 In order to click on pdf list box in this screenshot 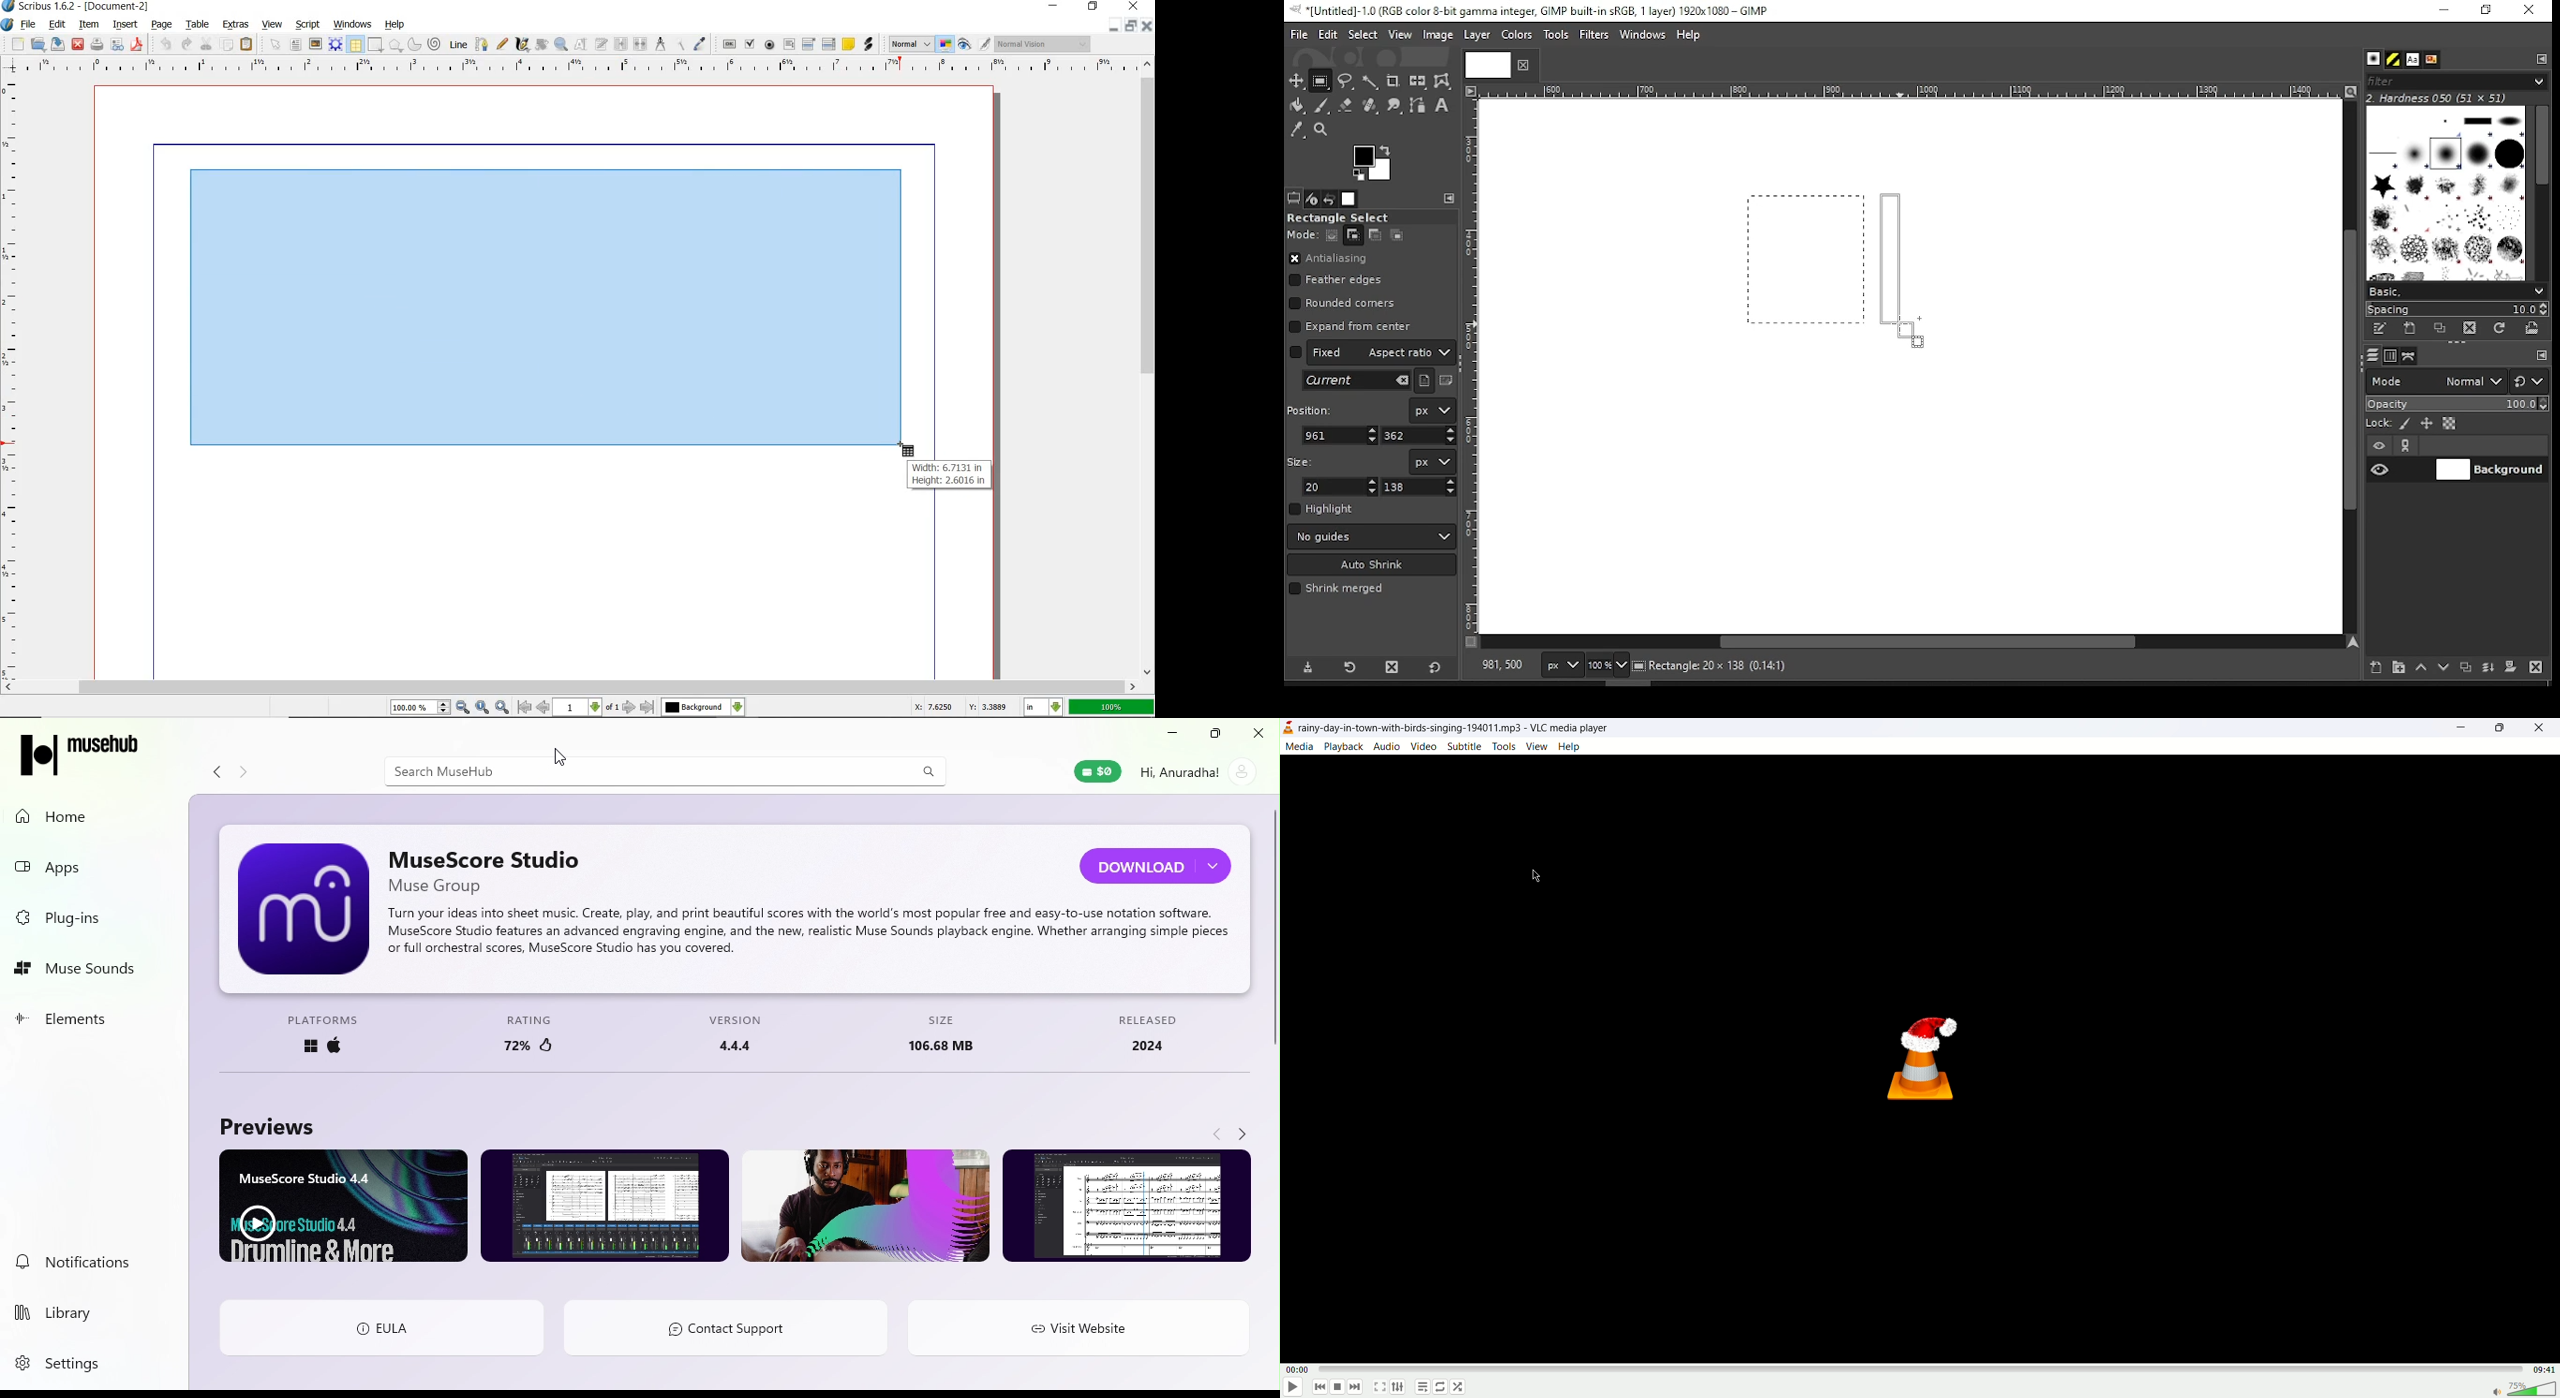, I will do `click(829, 43)`.